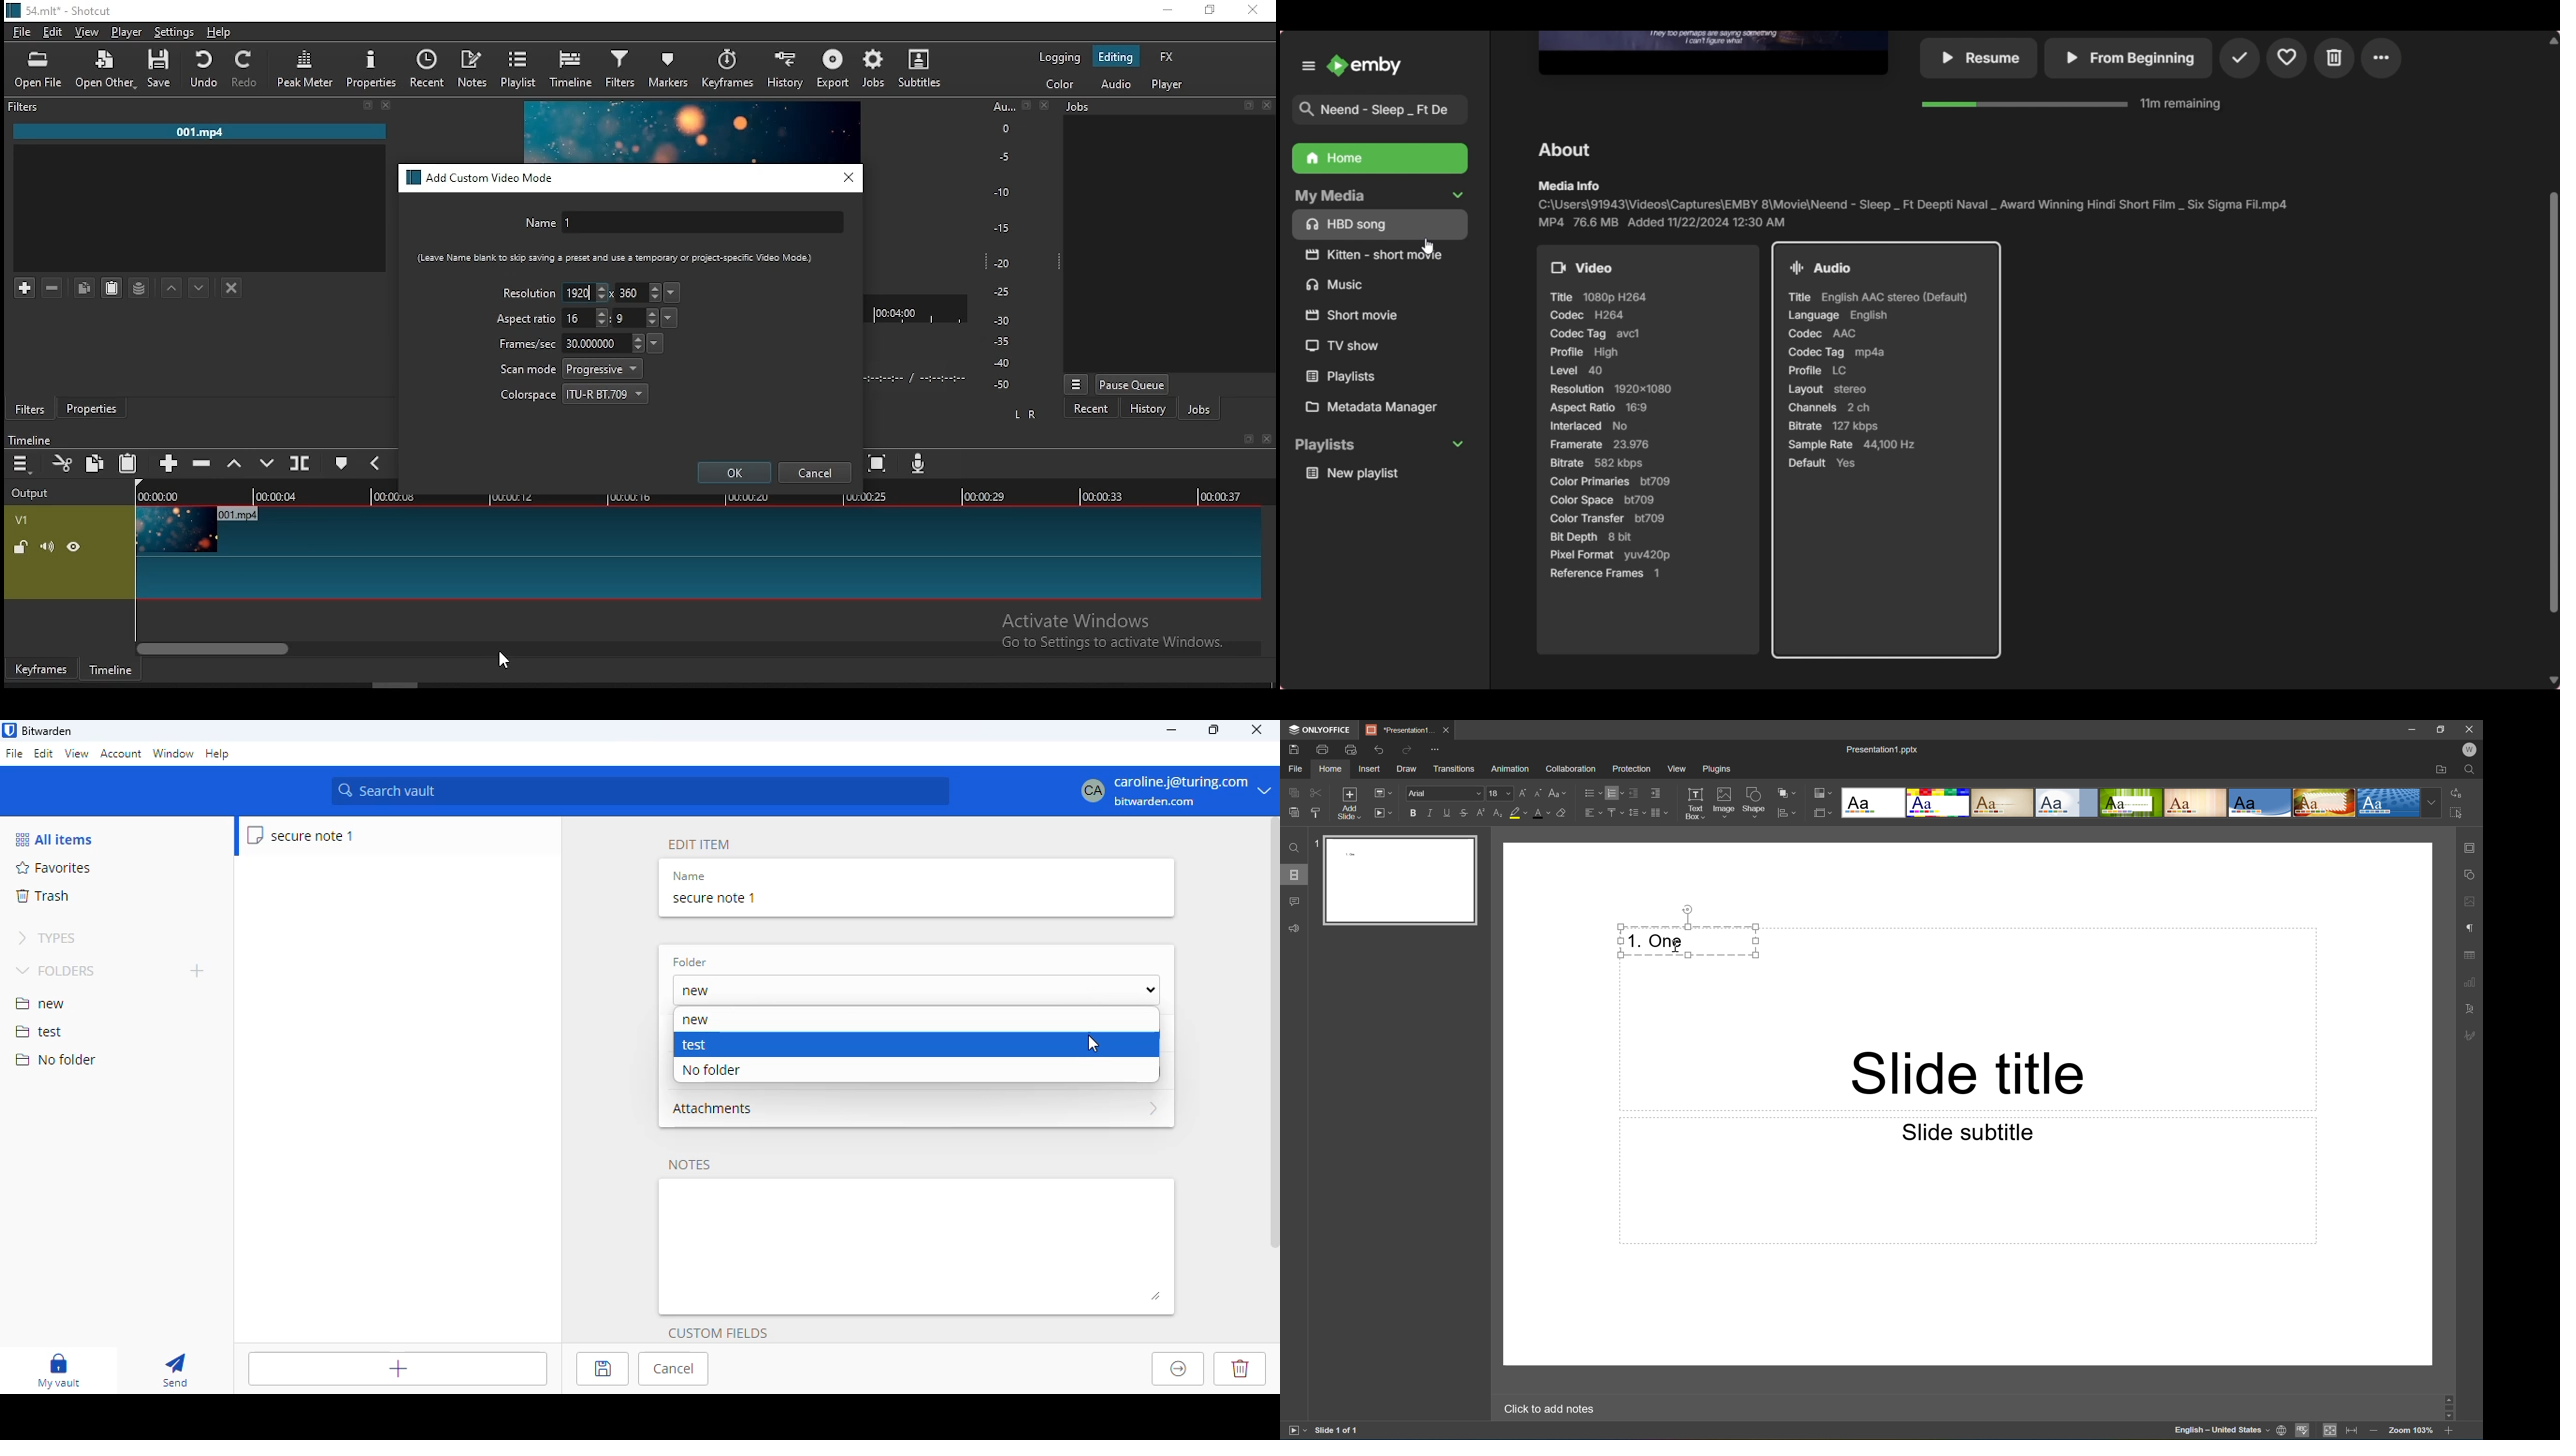 This screenshot has height=1456, width=2576. Describe the element at coordinates (2457, 812) in the screenshot. I see `Select all` at that location.